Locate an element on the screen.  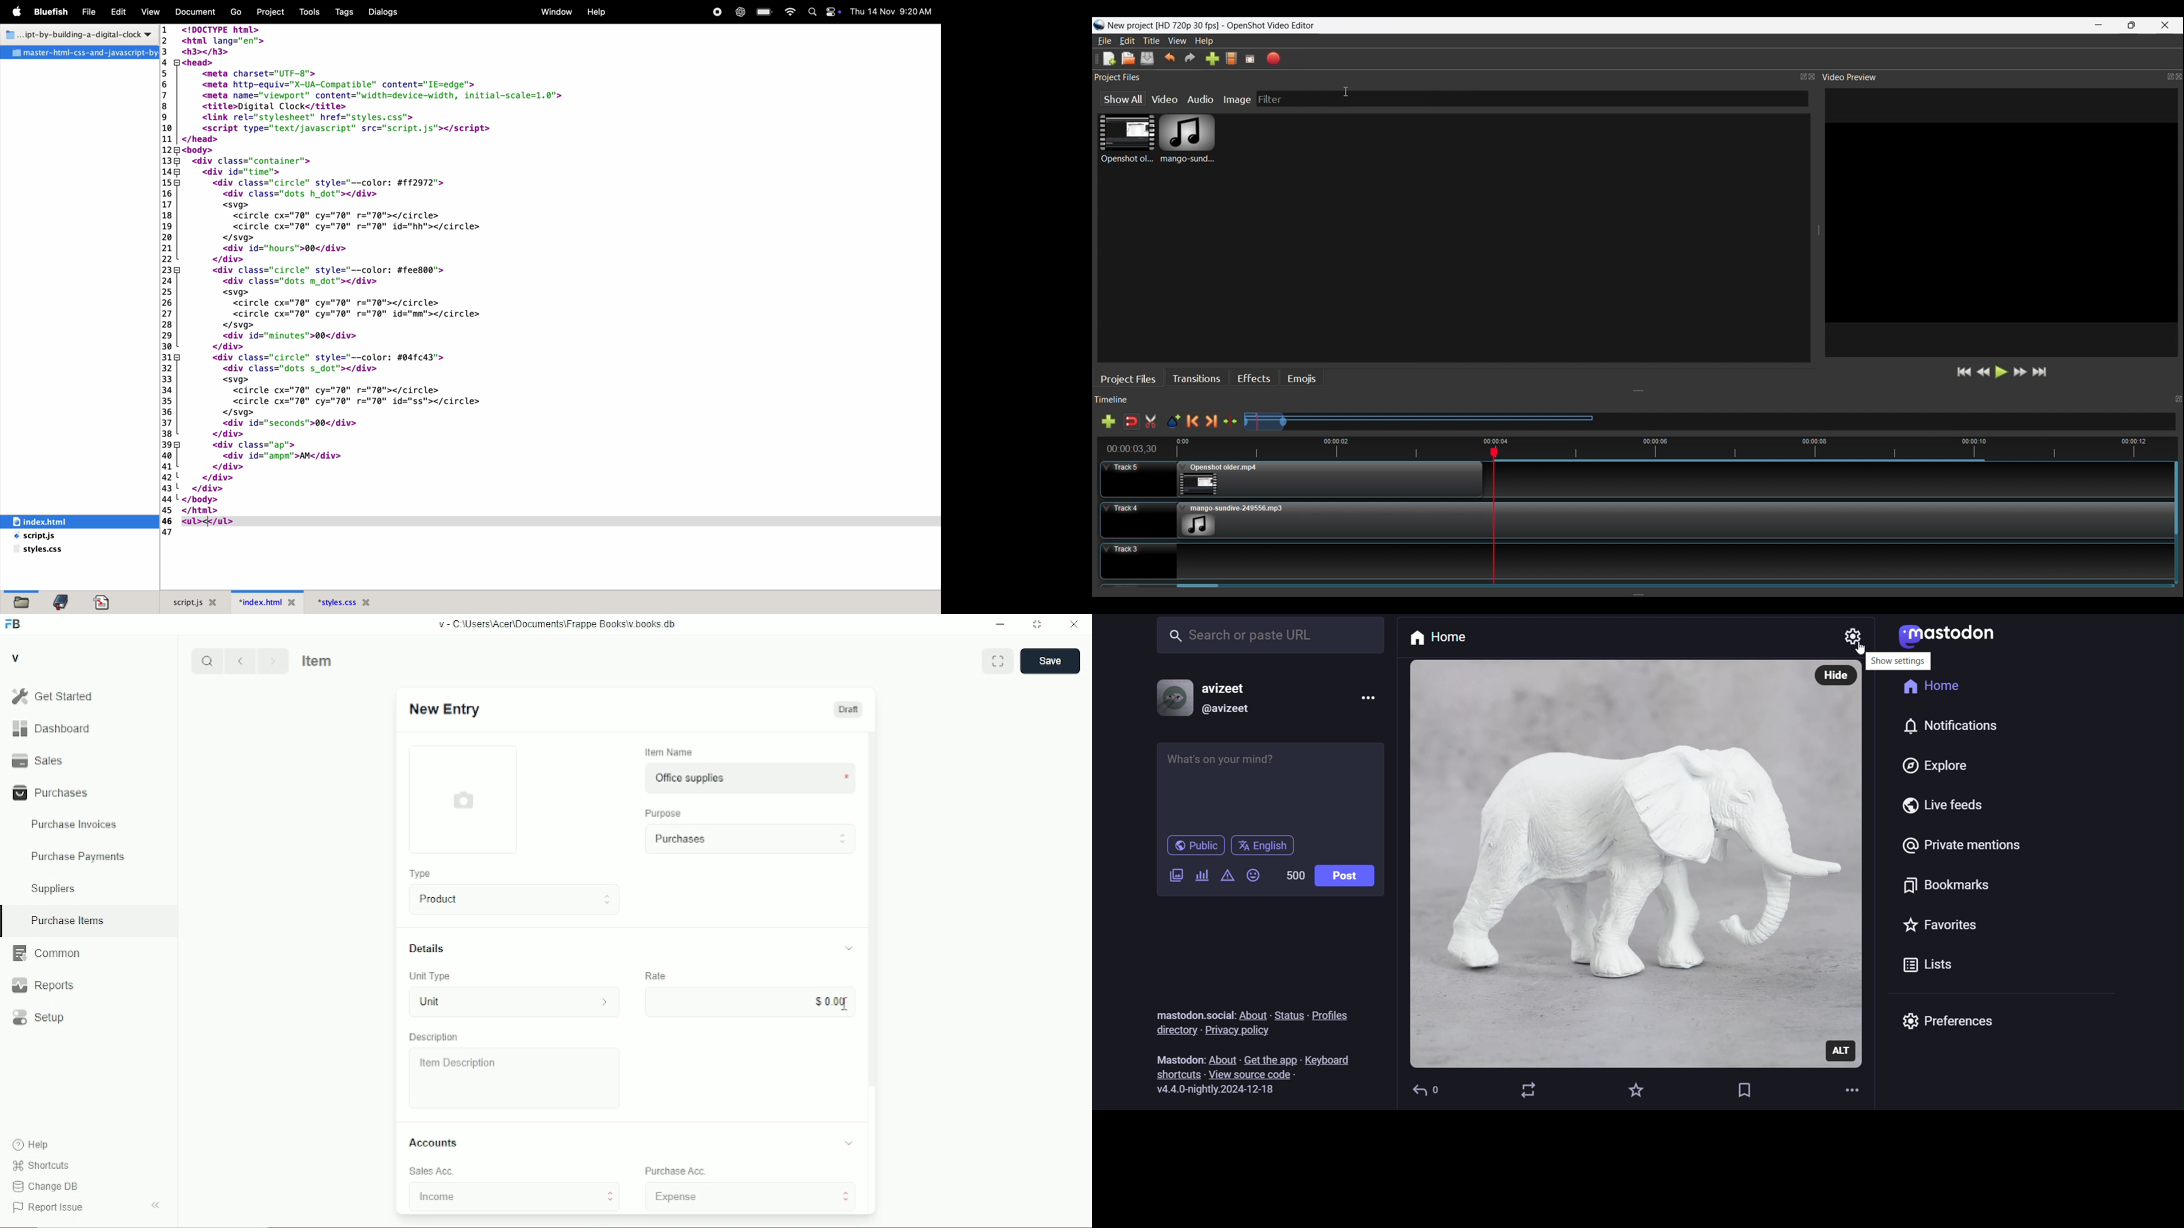
Maximize is located at coordinates (2133, 25).